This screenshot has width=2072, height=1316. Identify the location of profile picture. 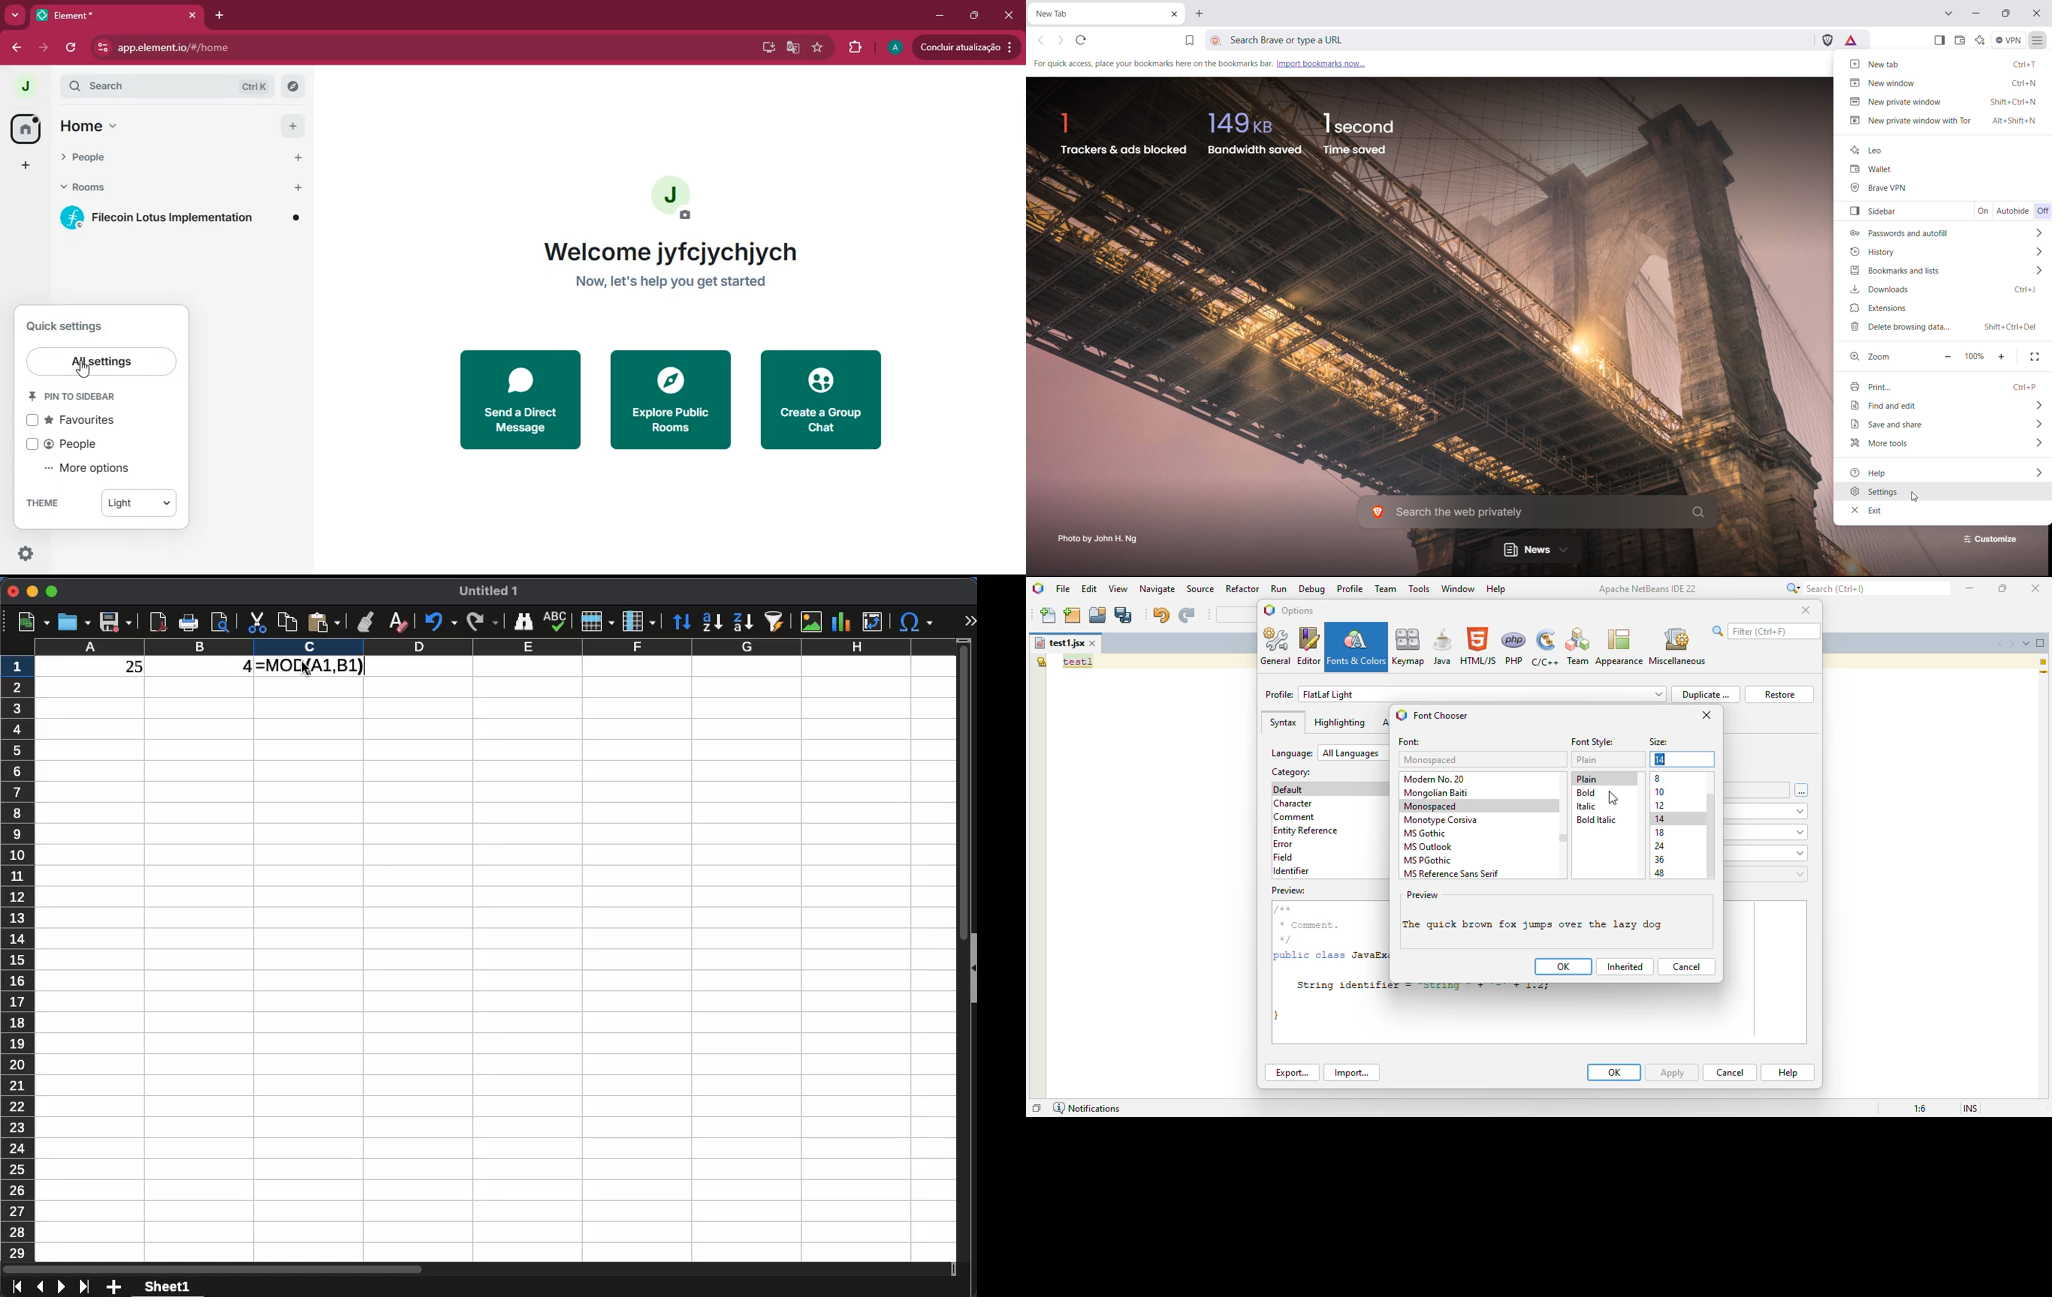
(24, 87).